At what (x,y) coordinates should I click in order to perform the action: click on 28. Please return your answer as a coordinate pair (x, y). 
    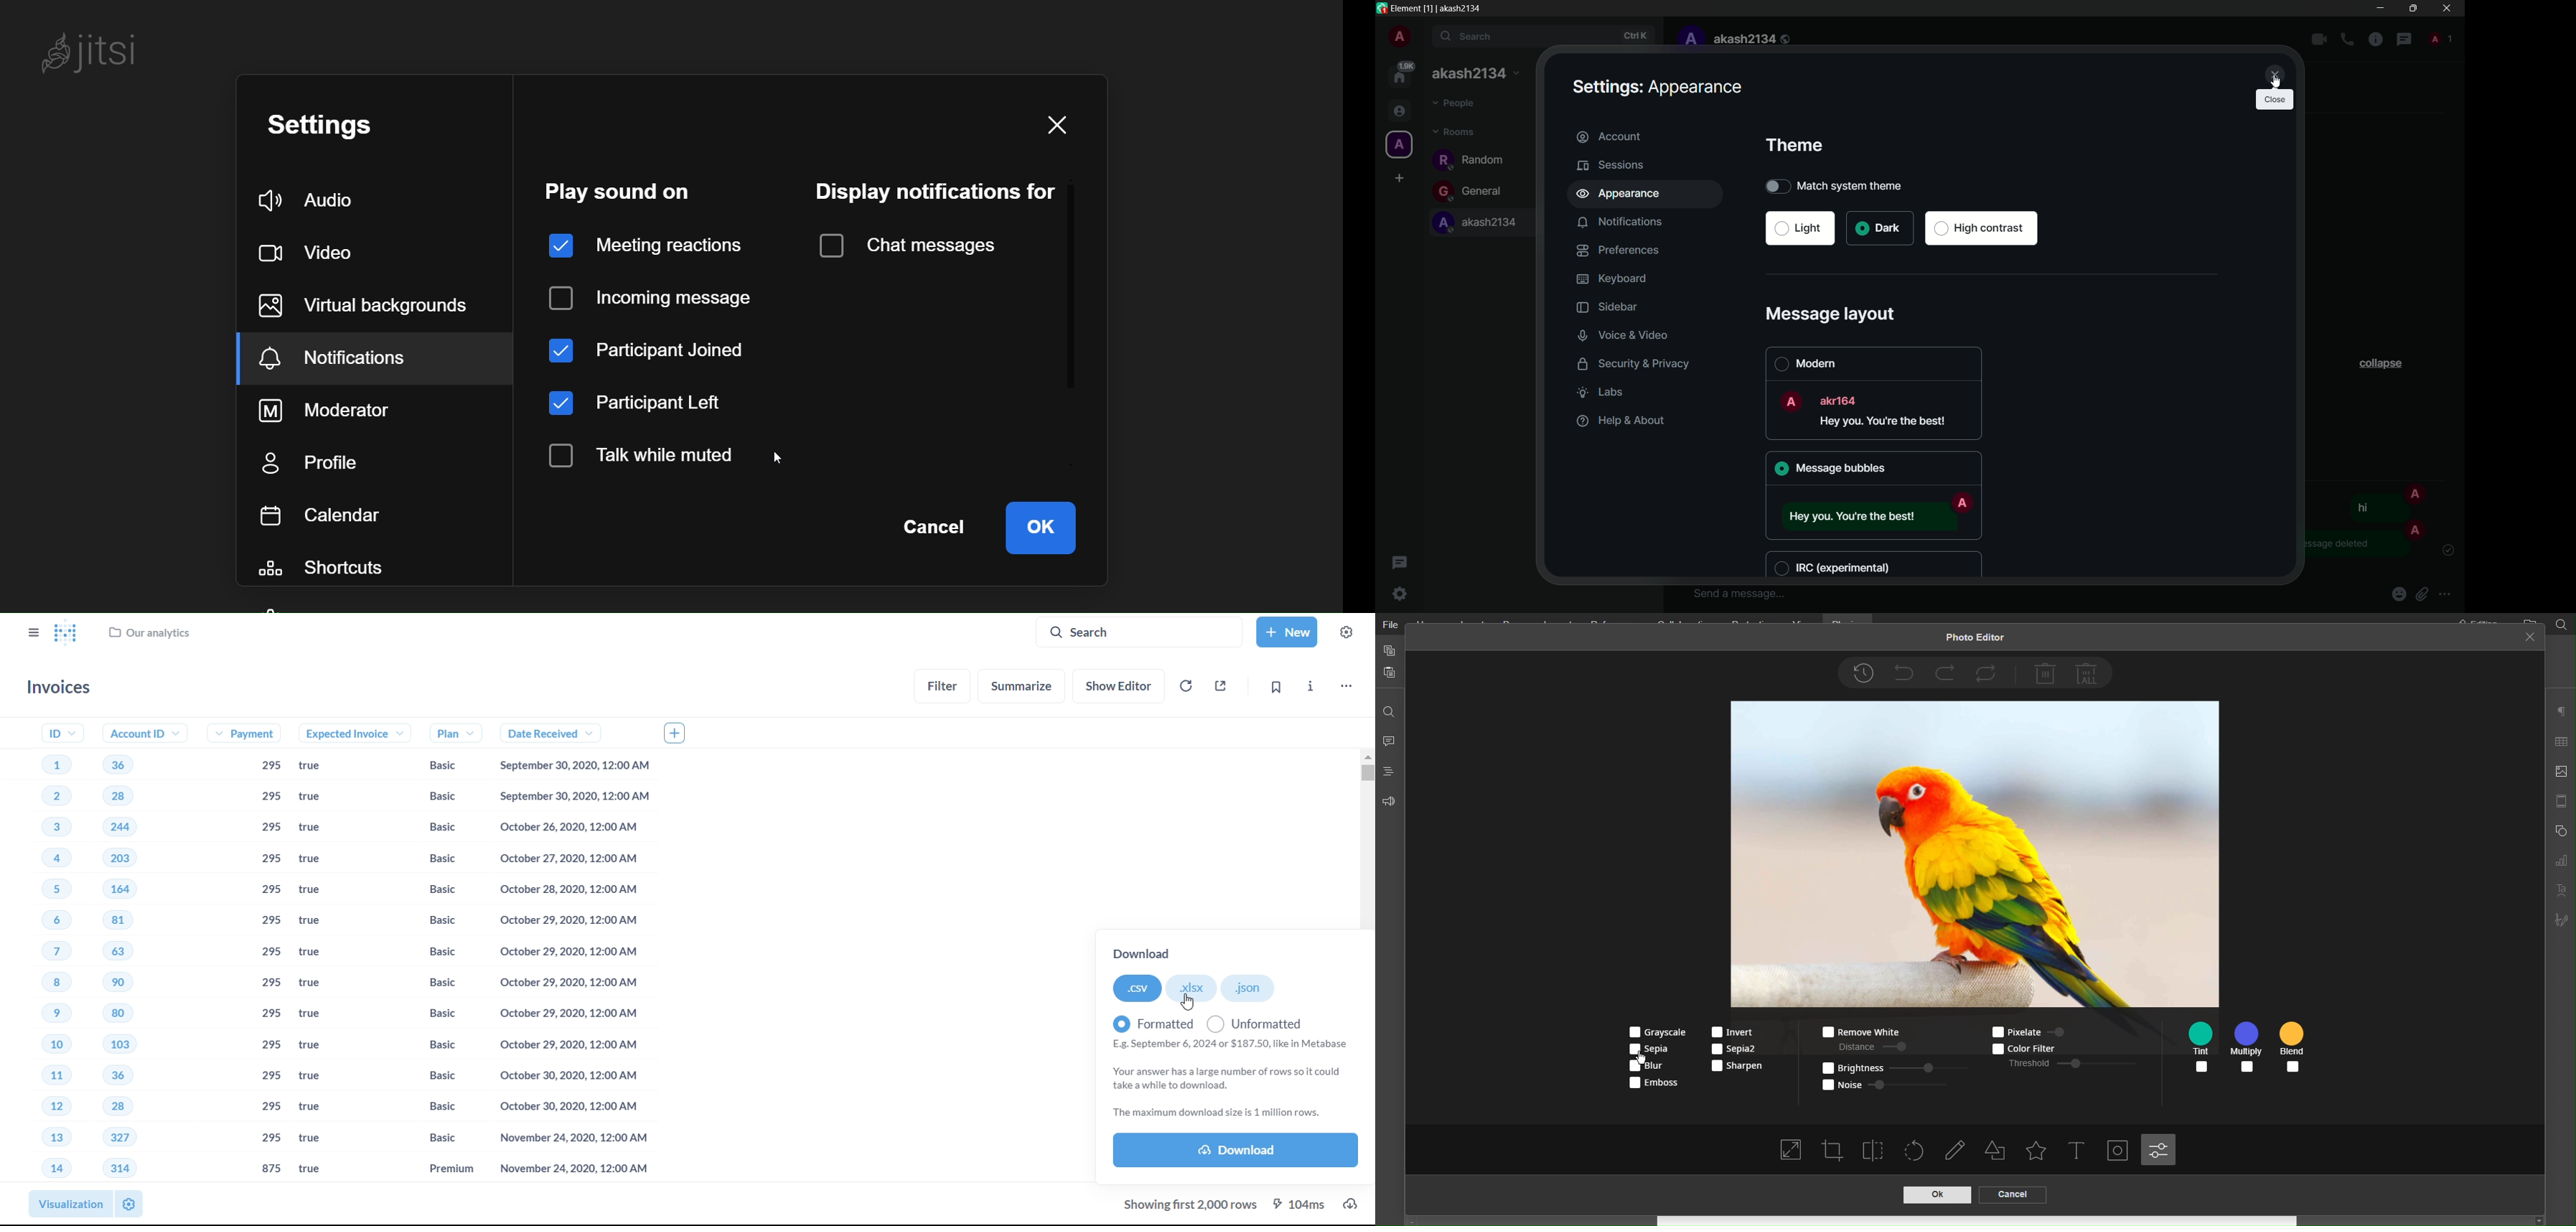
    Looking at the image, I should click on (117, 796).